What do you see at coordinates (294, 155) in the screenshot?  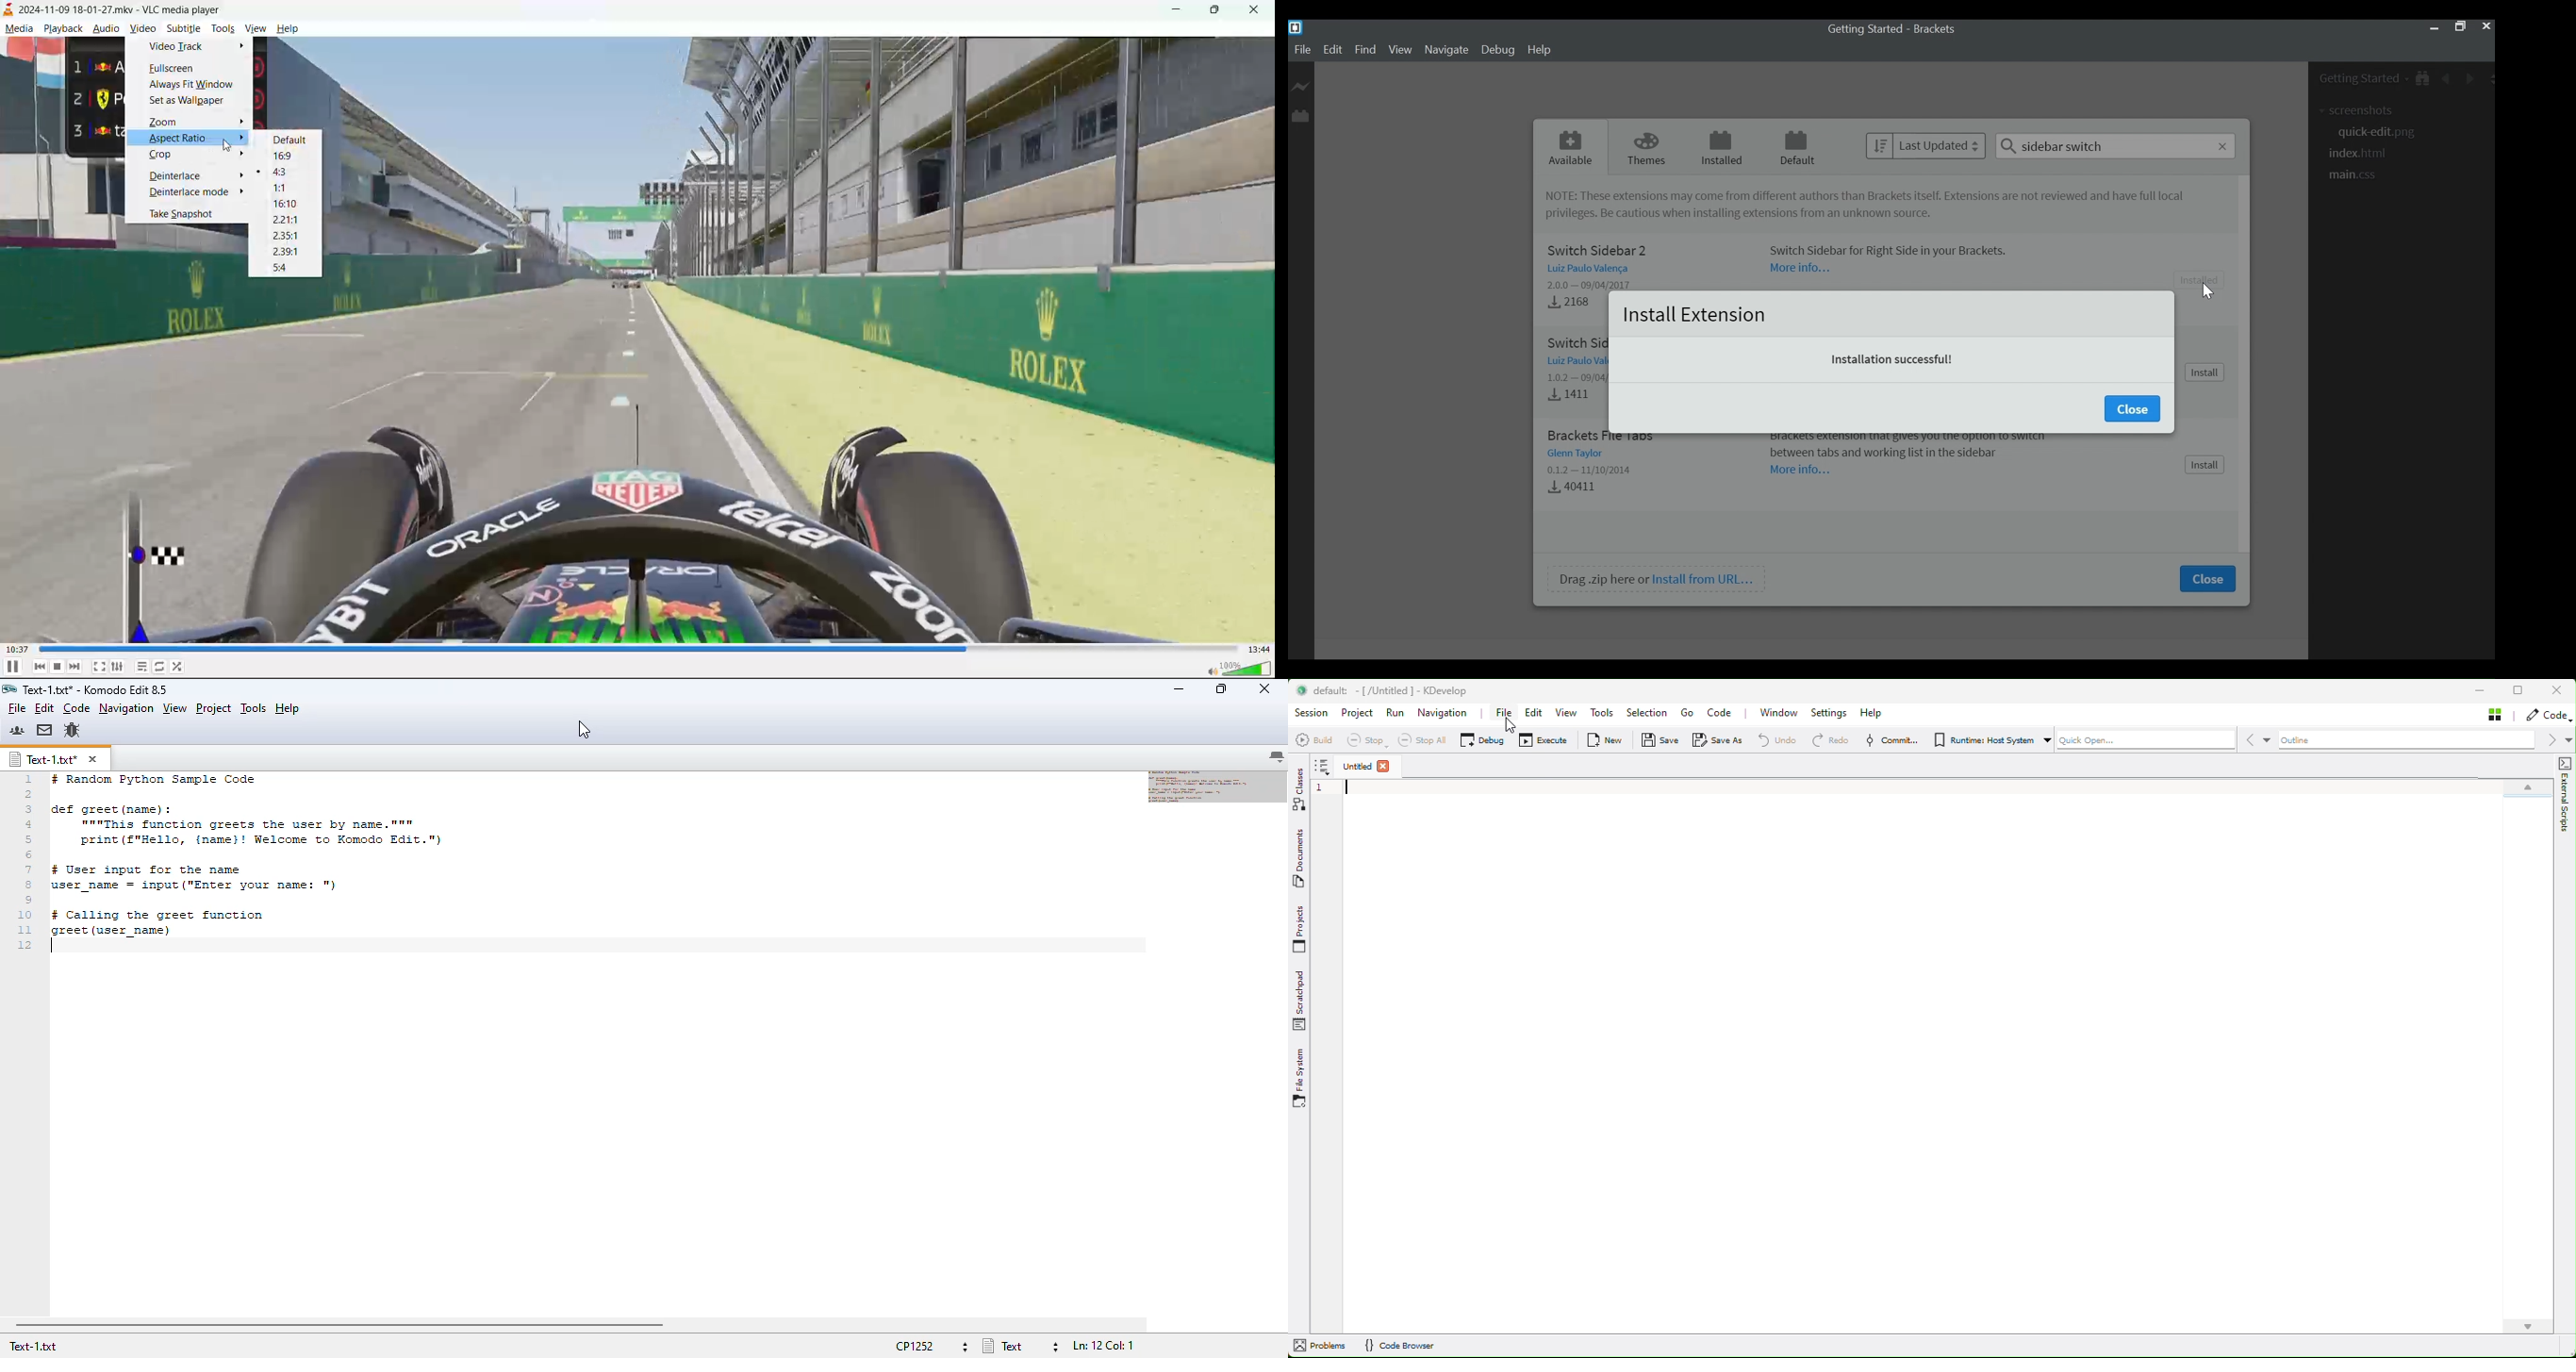 I see `16:9` at bounding box center [294, 155].